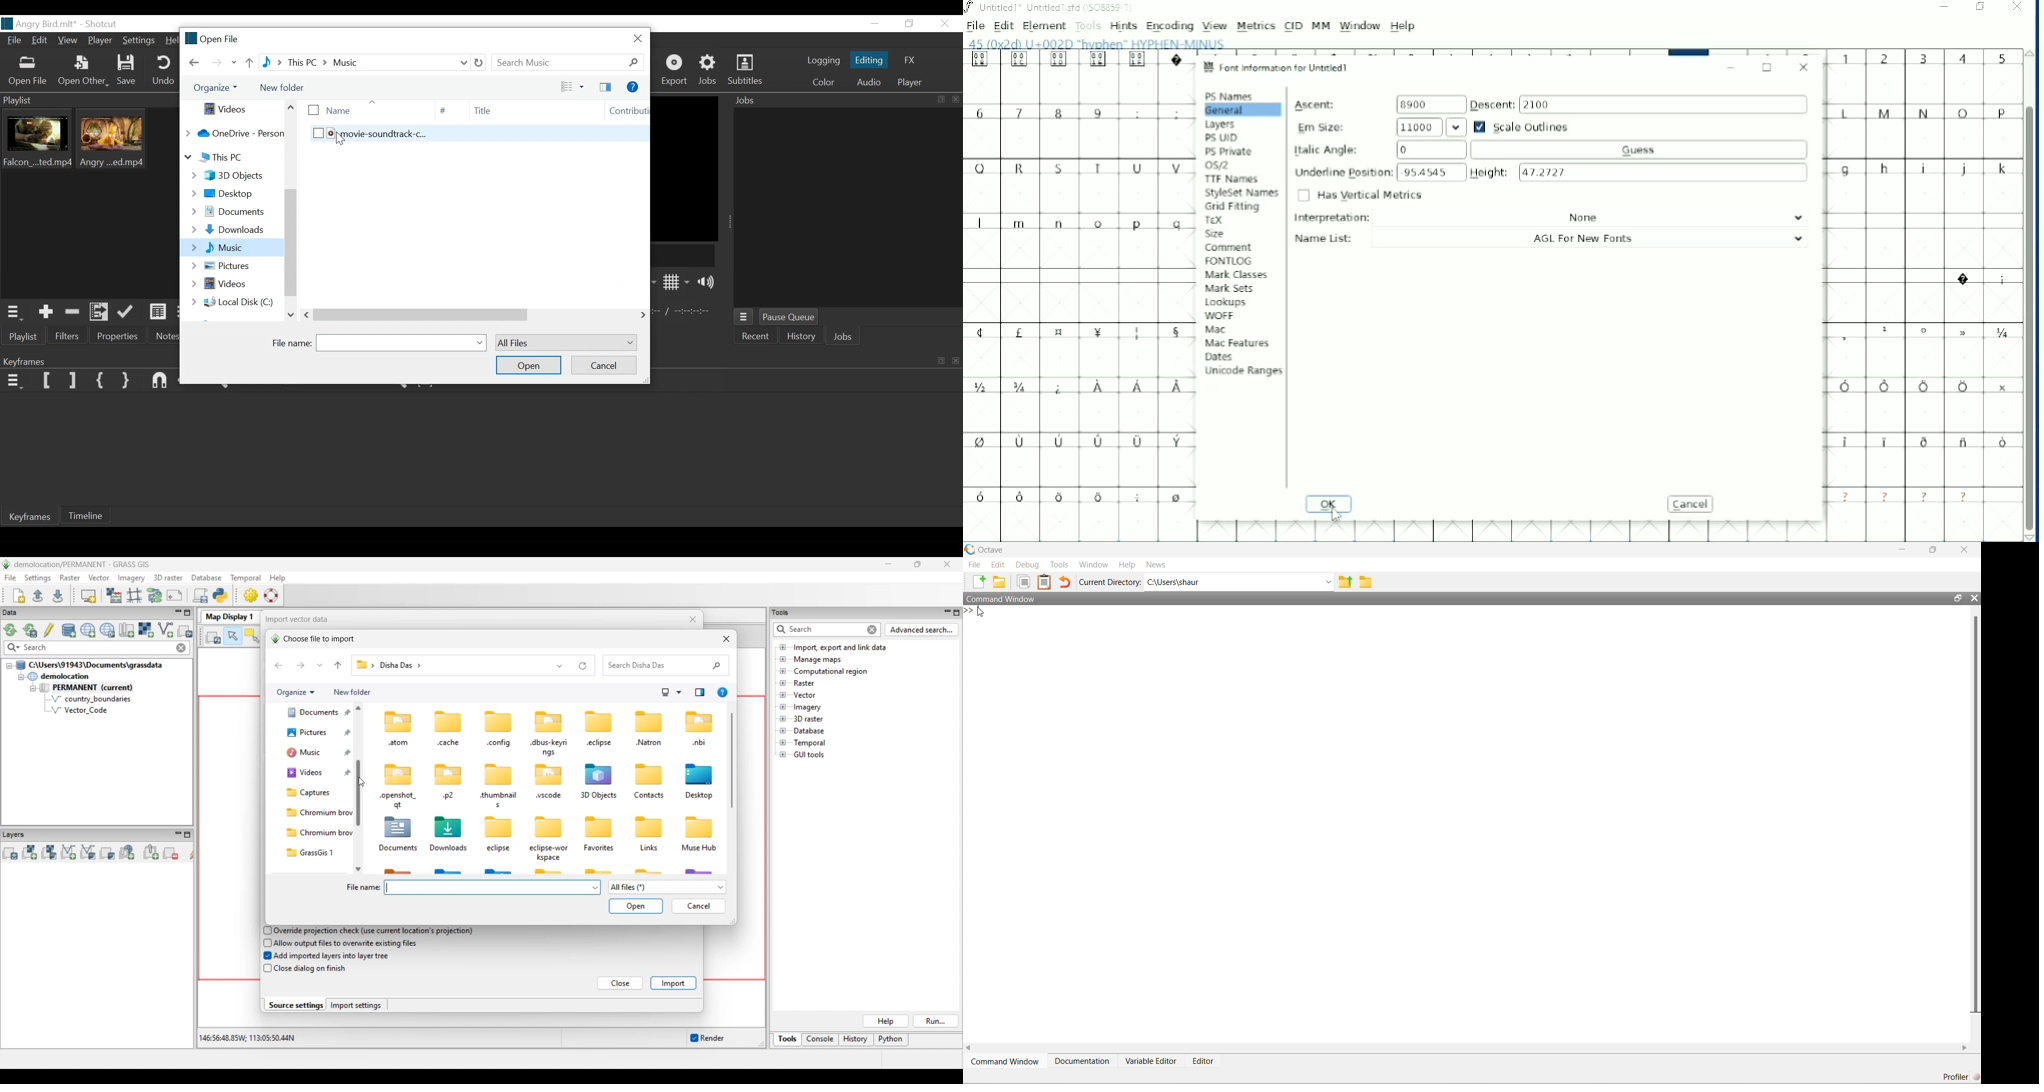 Image resolution: width=2044 pixels, height=1092 pixels. What do you see at coordinates (1693, 504) in the screenshot?
I see `Cancel` at bounding box center [1693, 504].